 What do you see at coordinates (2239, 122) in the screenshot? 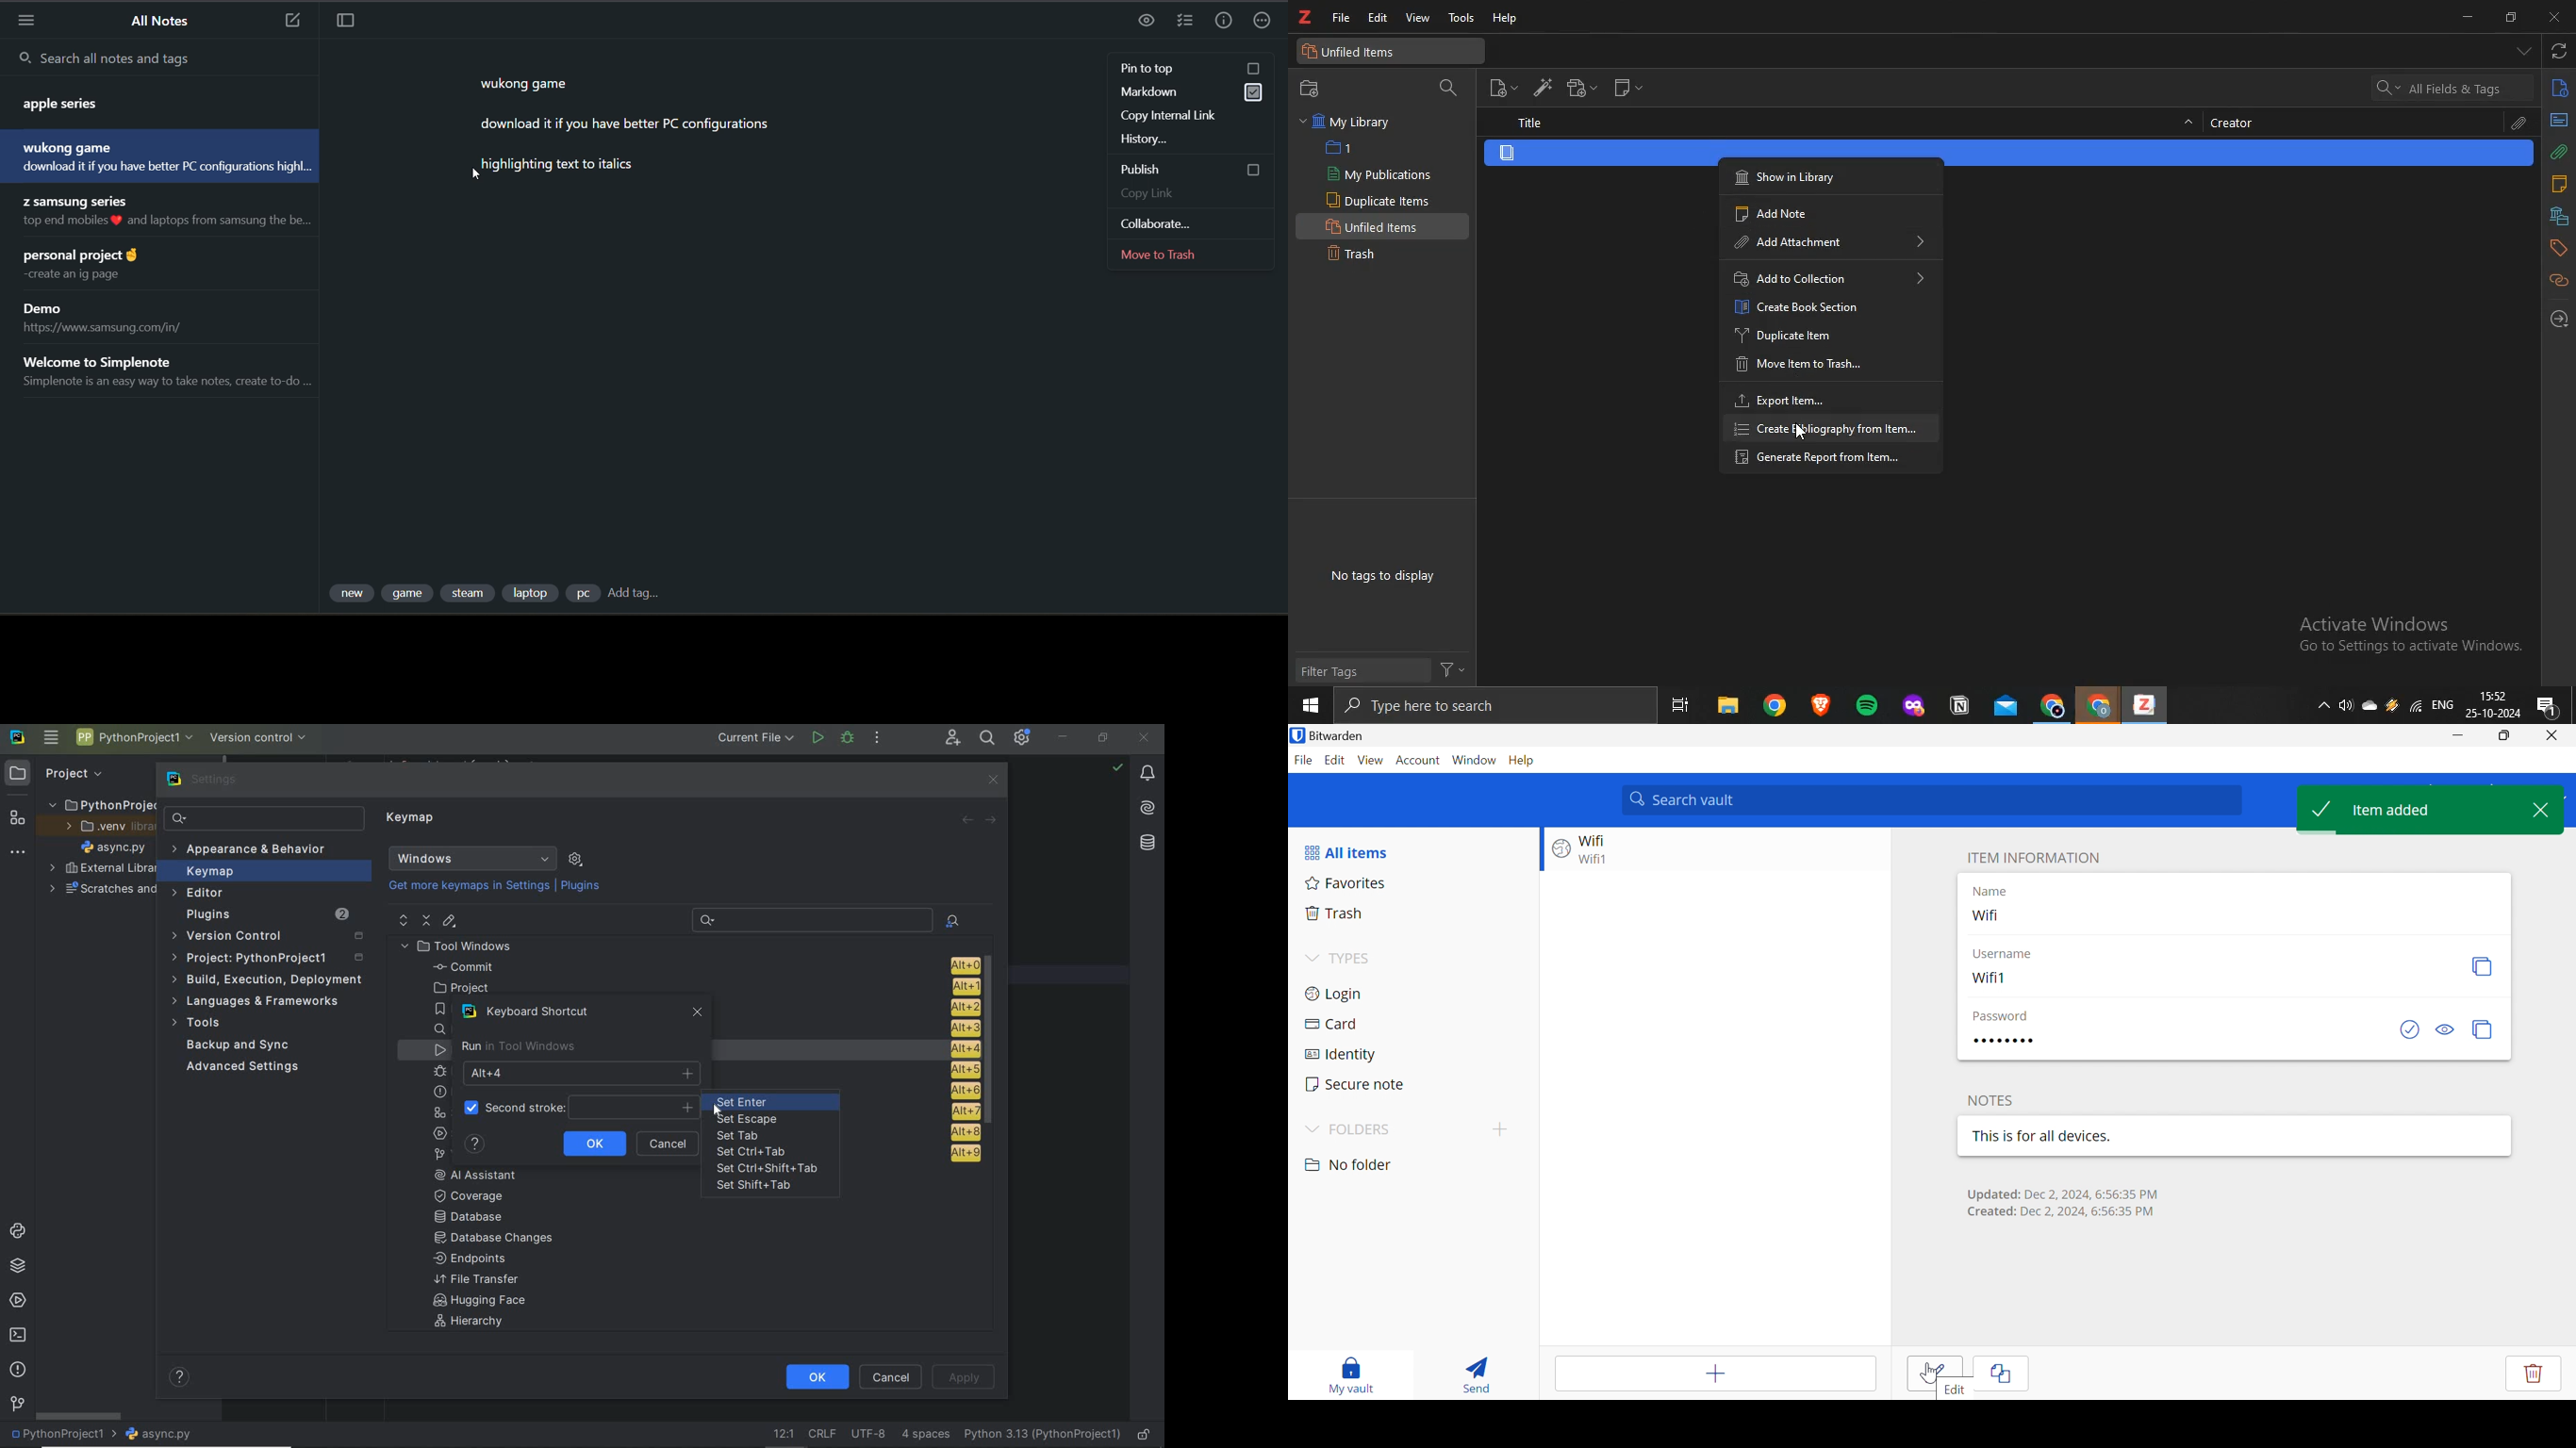
I see `creator` at bounding box center [2239, 122].